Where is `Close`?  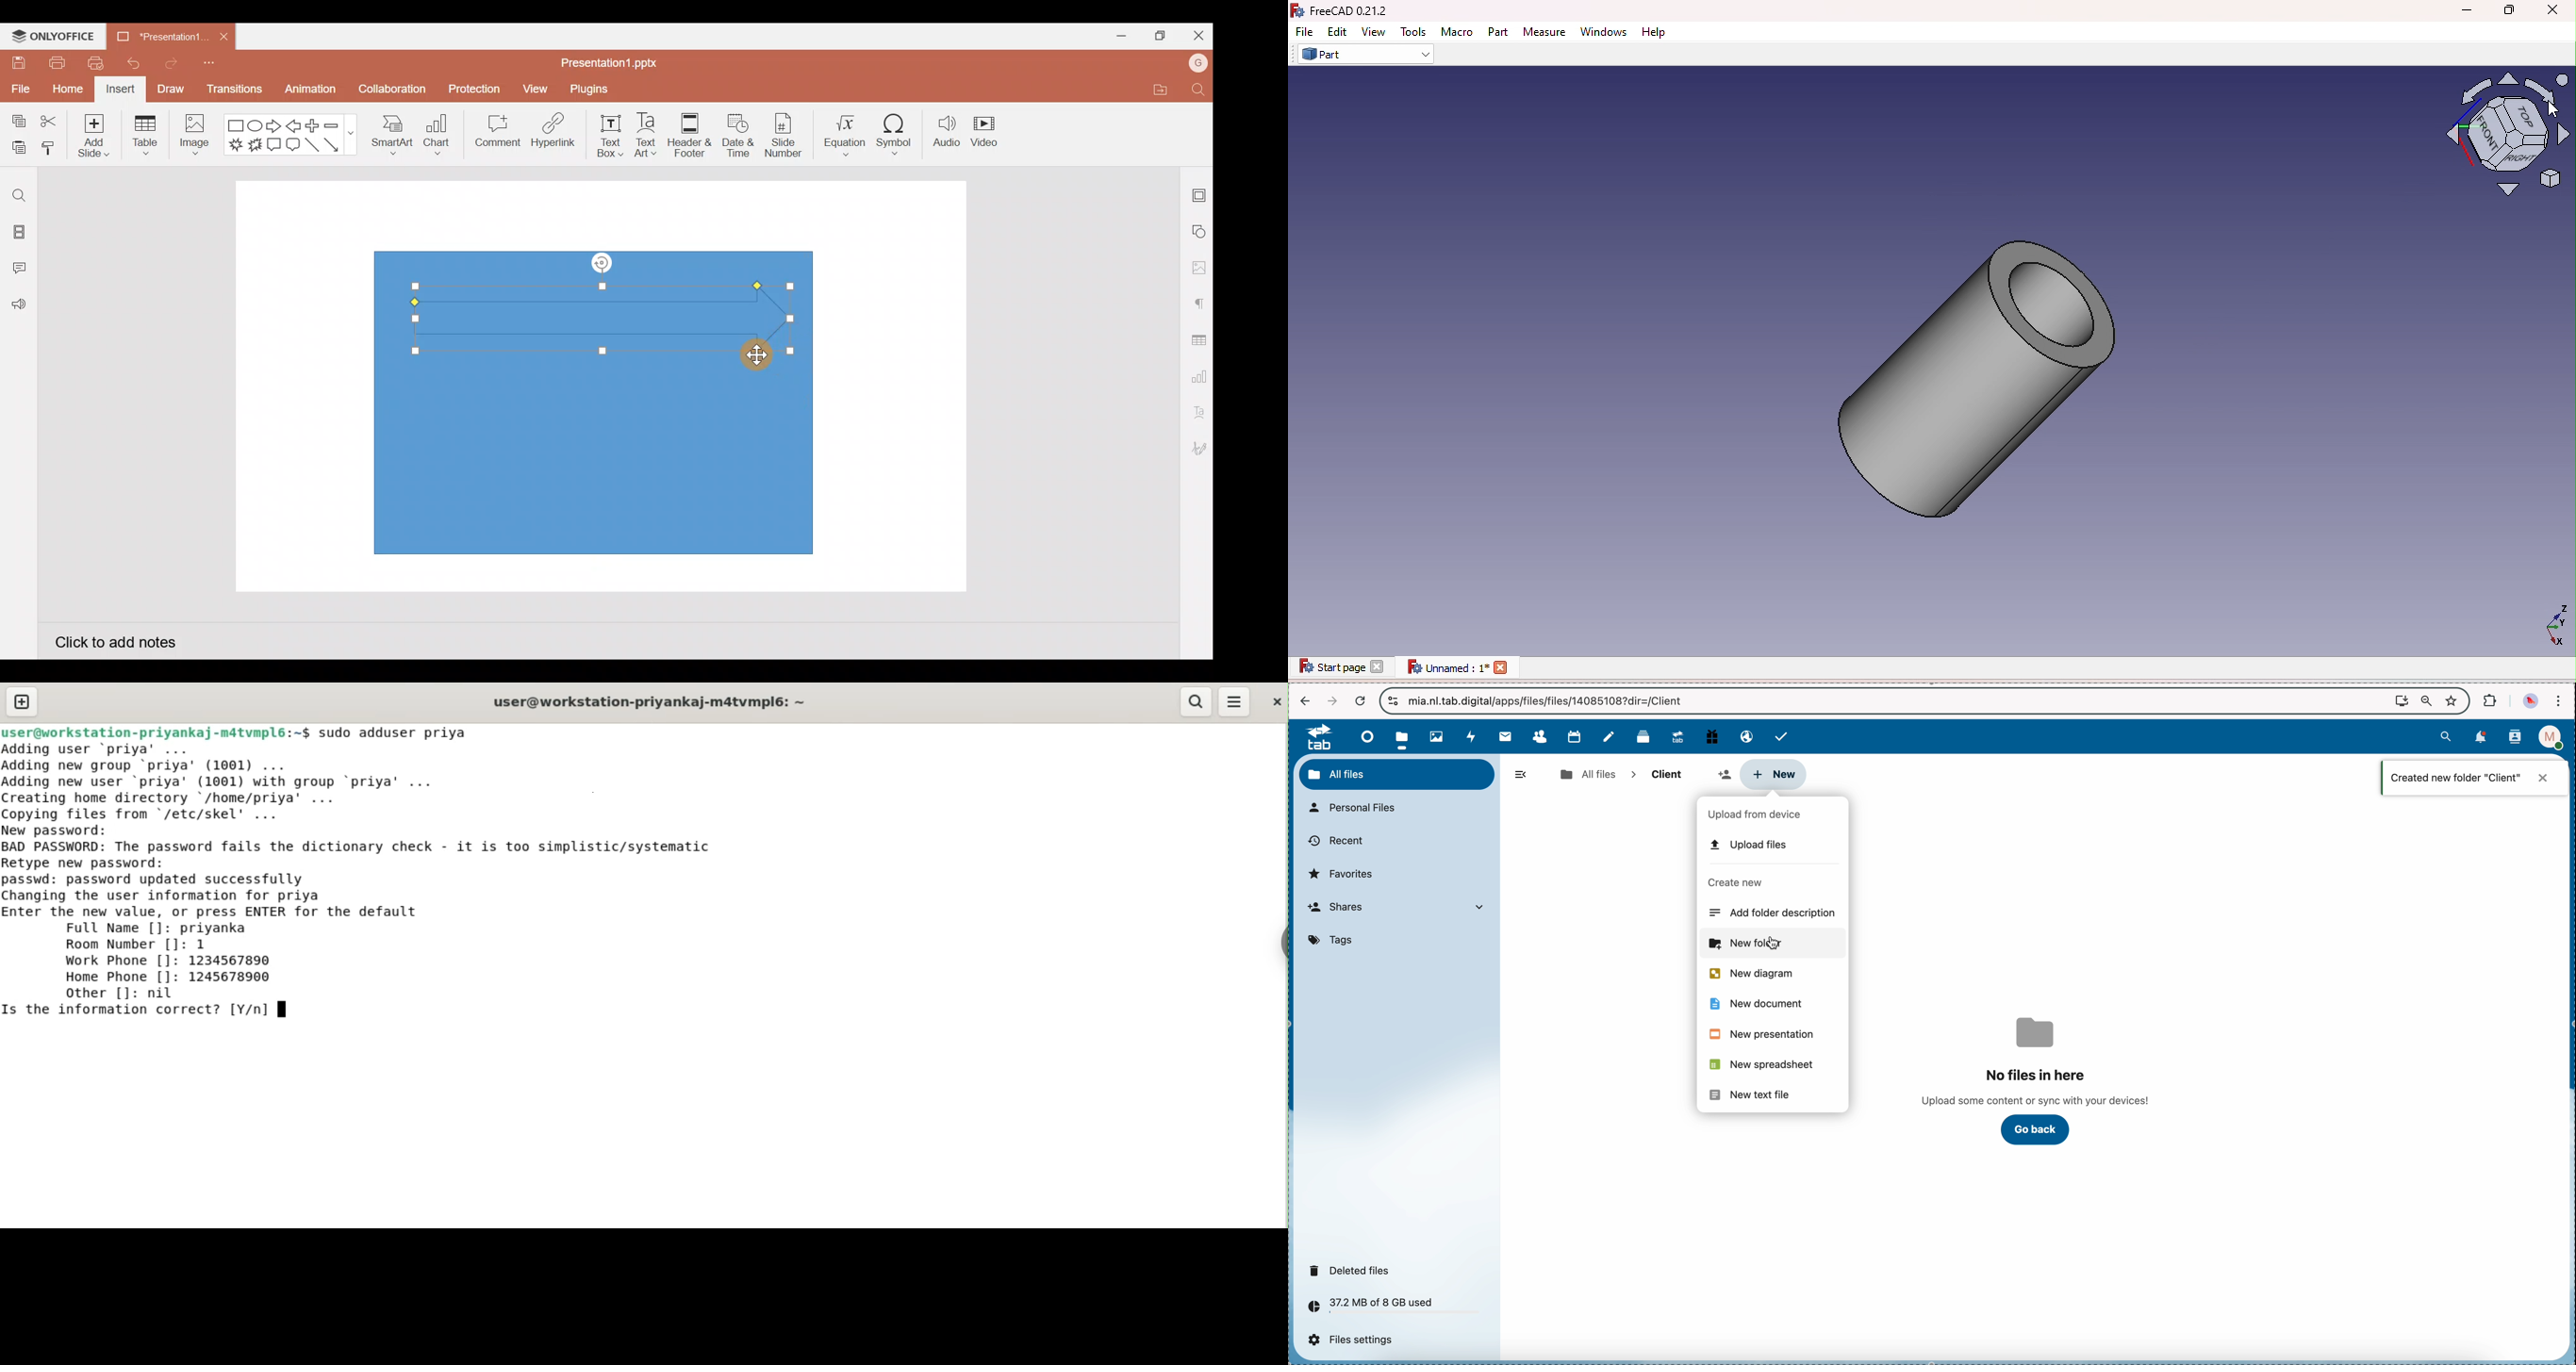 Close is located at coordinates (2551, 10).